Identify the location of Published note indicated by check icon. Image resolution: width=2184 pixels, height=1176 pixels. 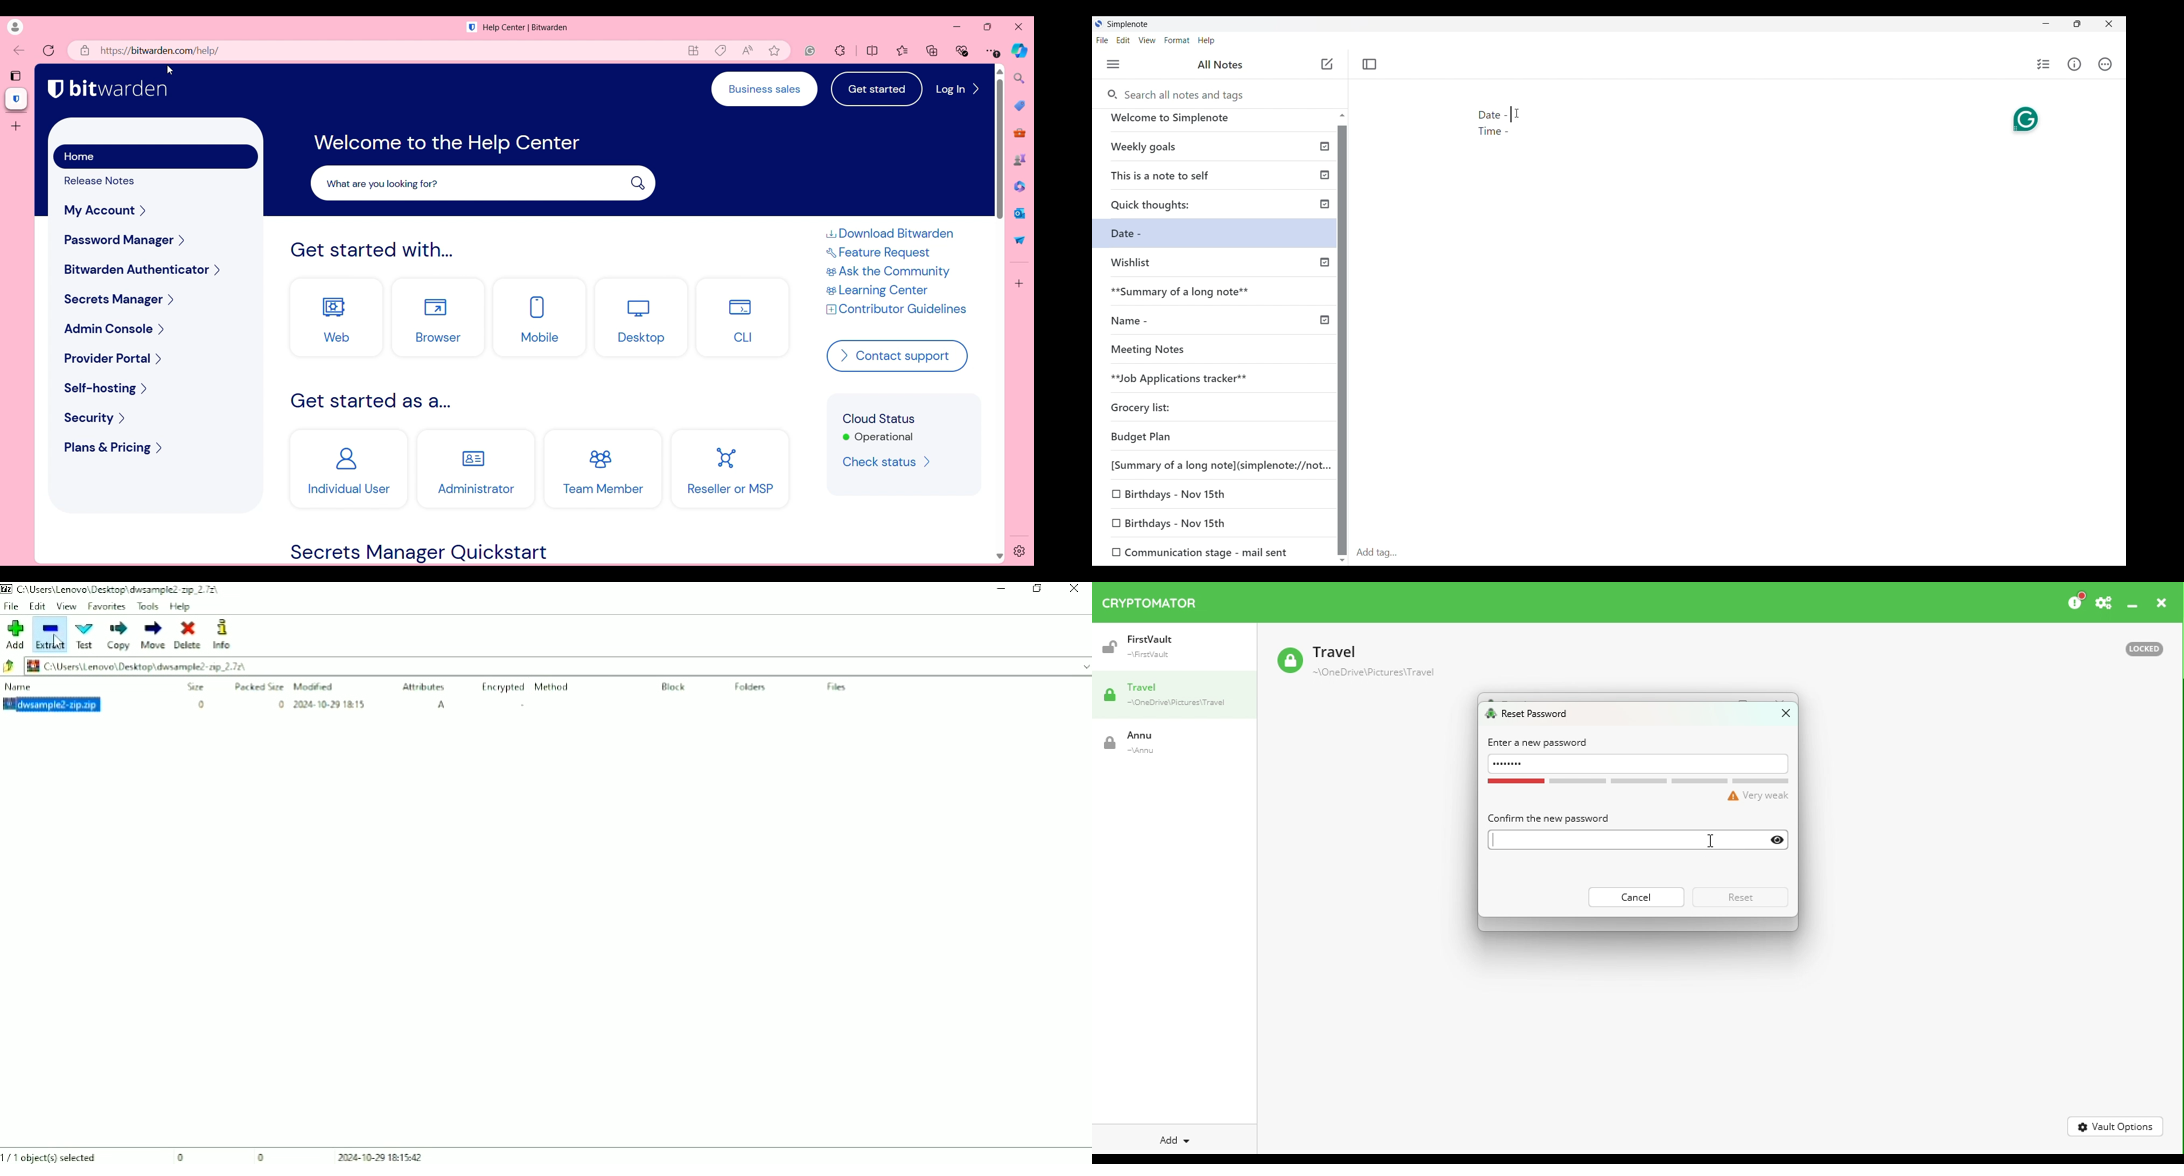
(1216, 151).